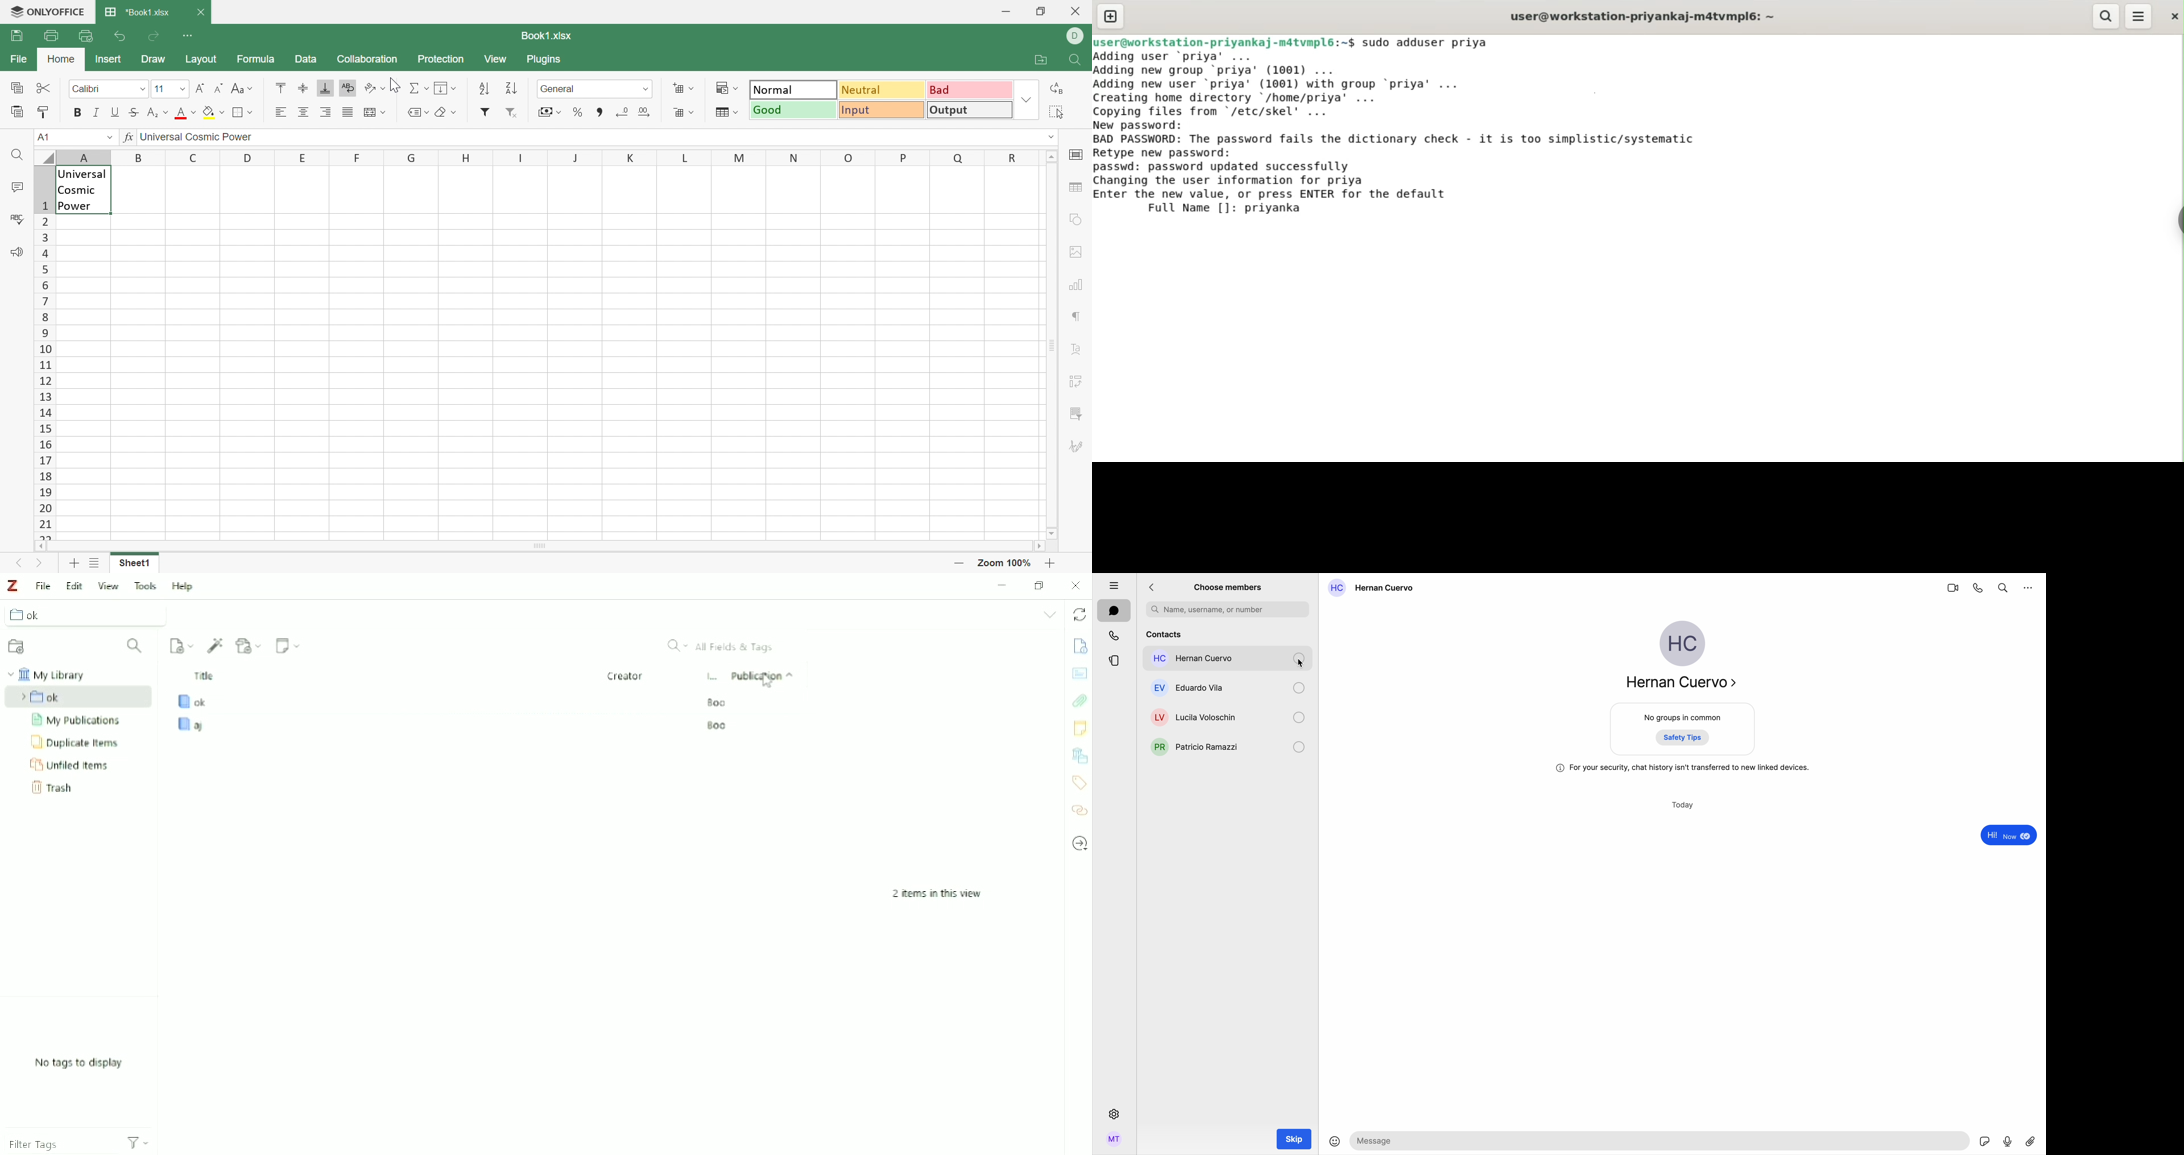 This screenshot has height=1176, width=2184. I want to click on Clear, so click(445, 114).